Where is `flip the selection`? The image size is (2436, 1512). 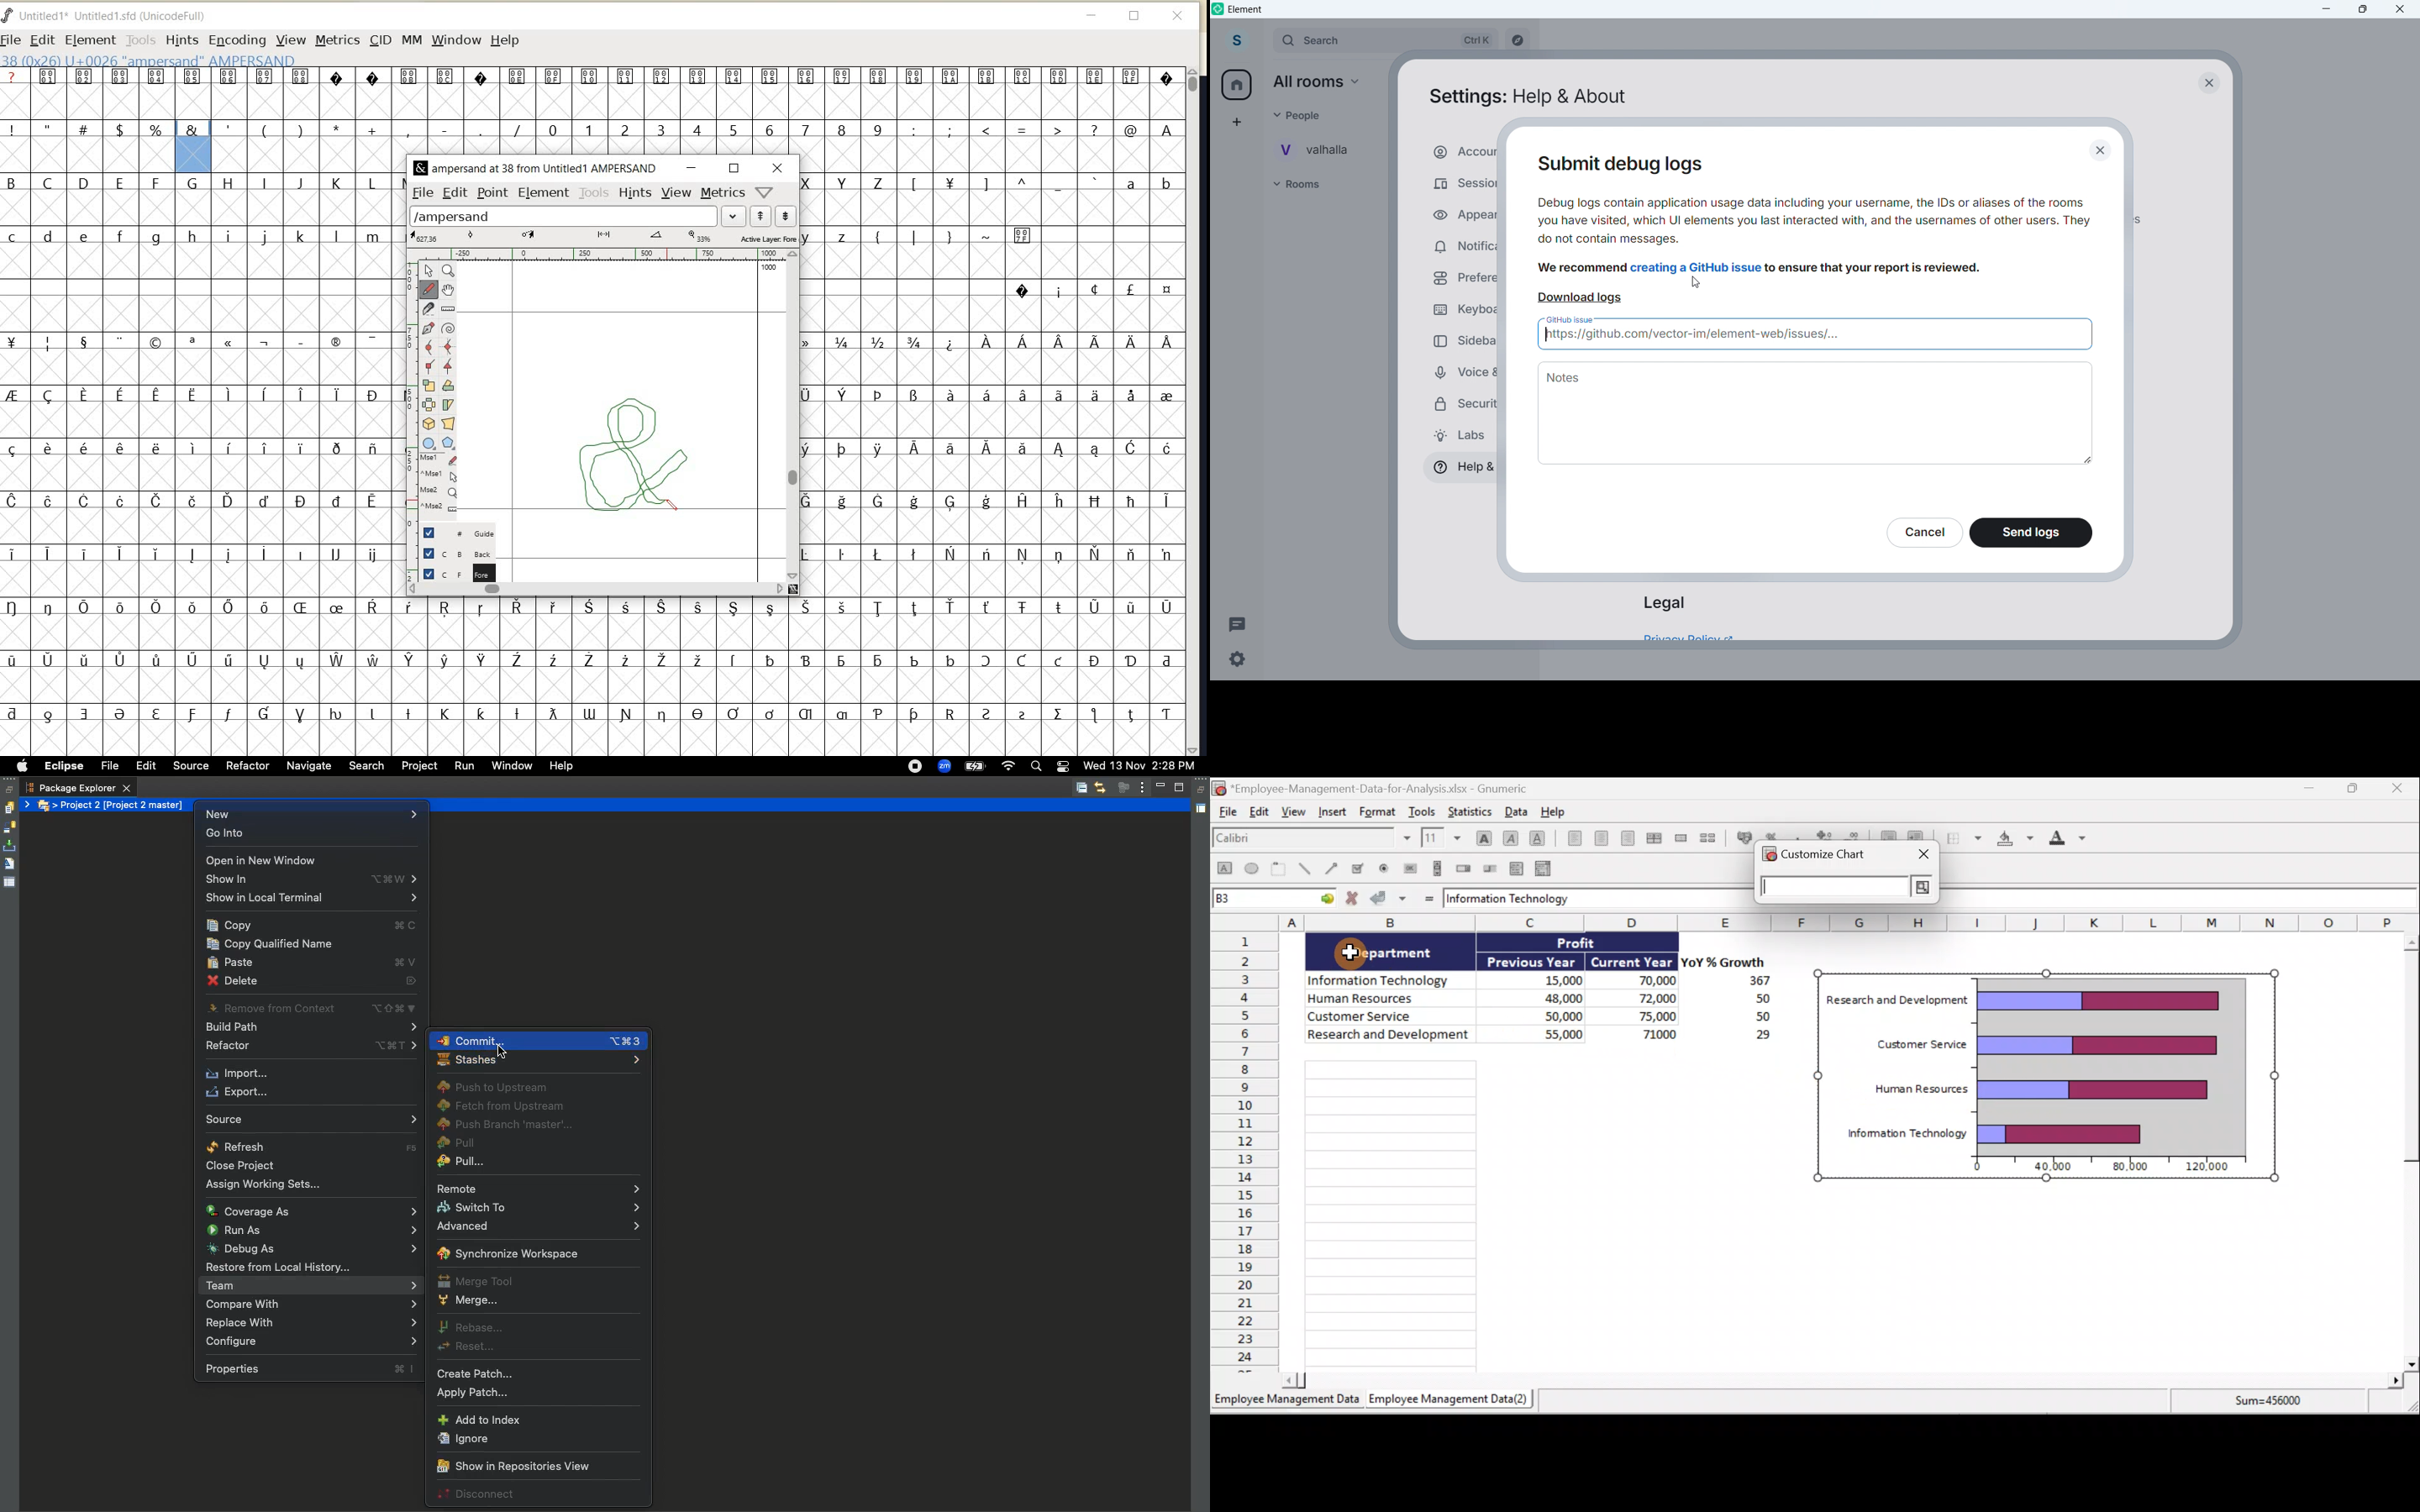
flip the selection is located at coordinates (429, 404).